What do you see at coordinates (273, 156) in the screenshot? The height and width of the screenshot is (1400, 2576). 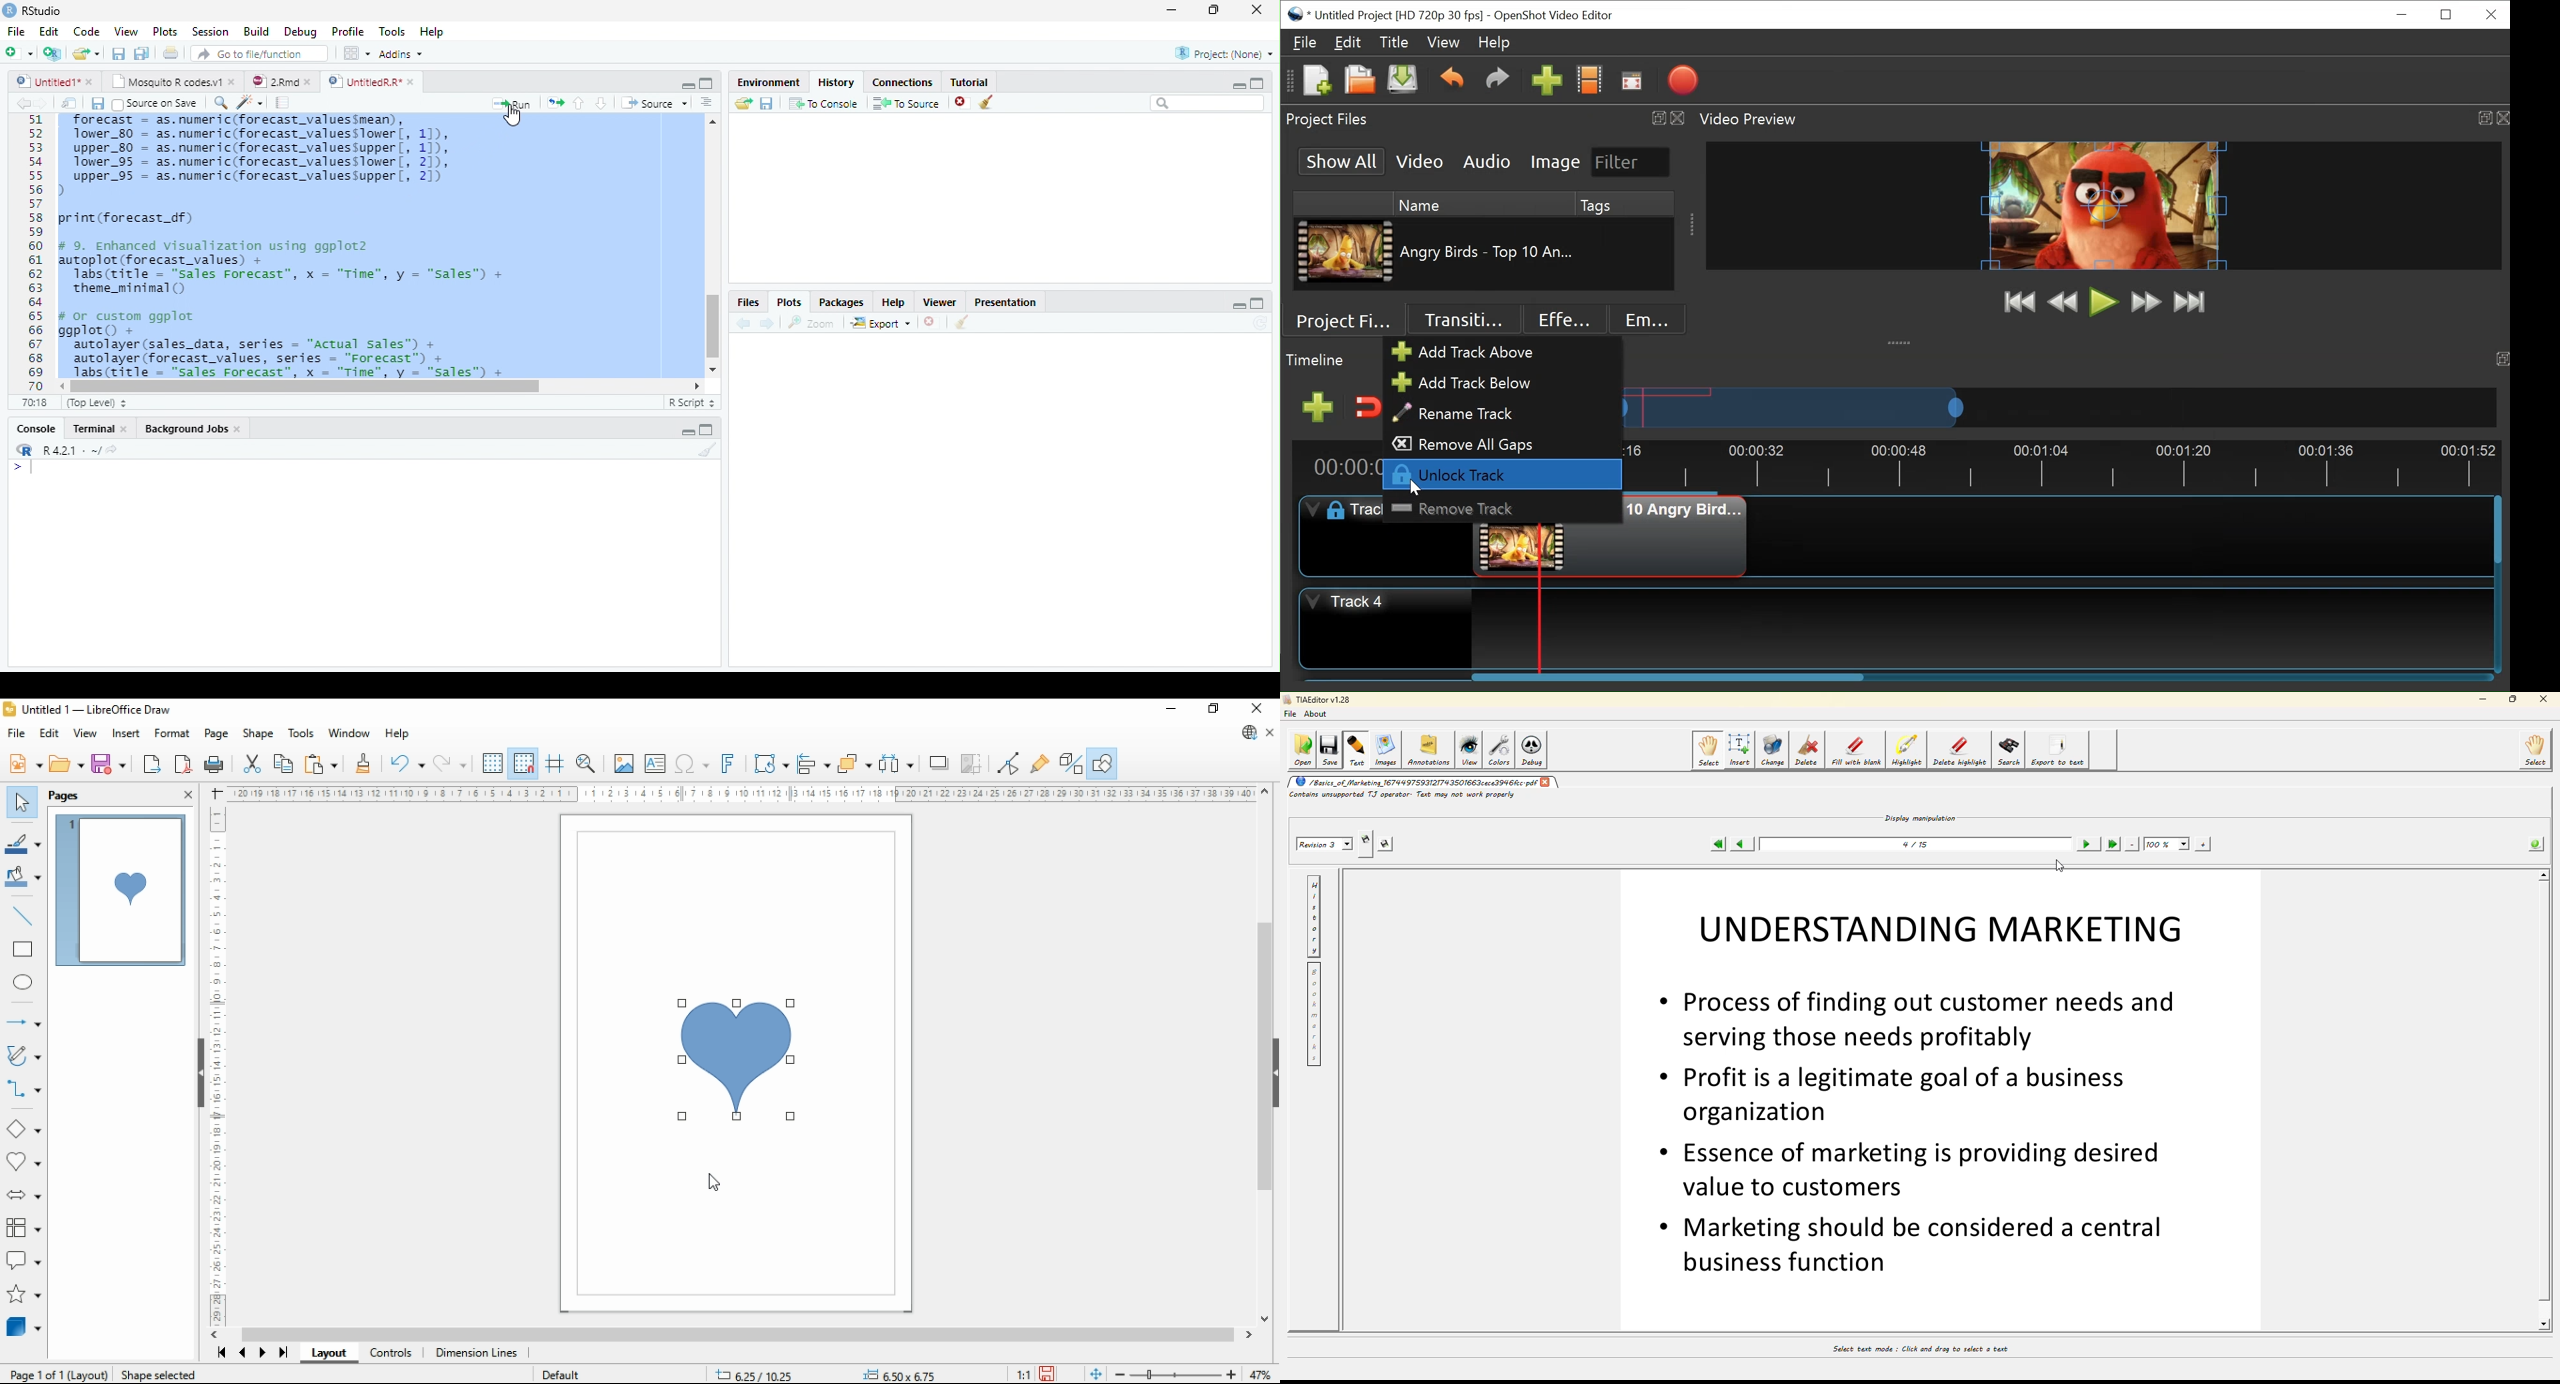 I see `forecast = as.numeric(forecast_values$mean),

Tower_80 = as. numeric(forecast_valuesSlower[, 11),

upper_80 = as. numeric (forecast_valuesSupper[, 11,

Tower_95 = as. numeric(forecast_valuesSlower[, 21),

upper_95 = as. numeric (forecast_valuessupper[, 21)
b}` at bounding box center [273, 156].